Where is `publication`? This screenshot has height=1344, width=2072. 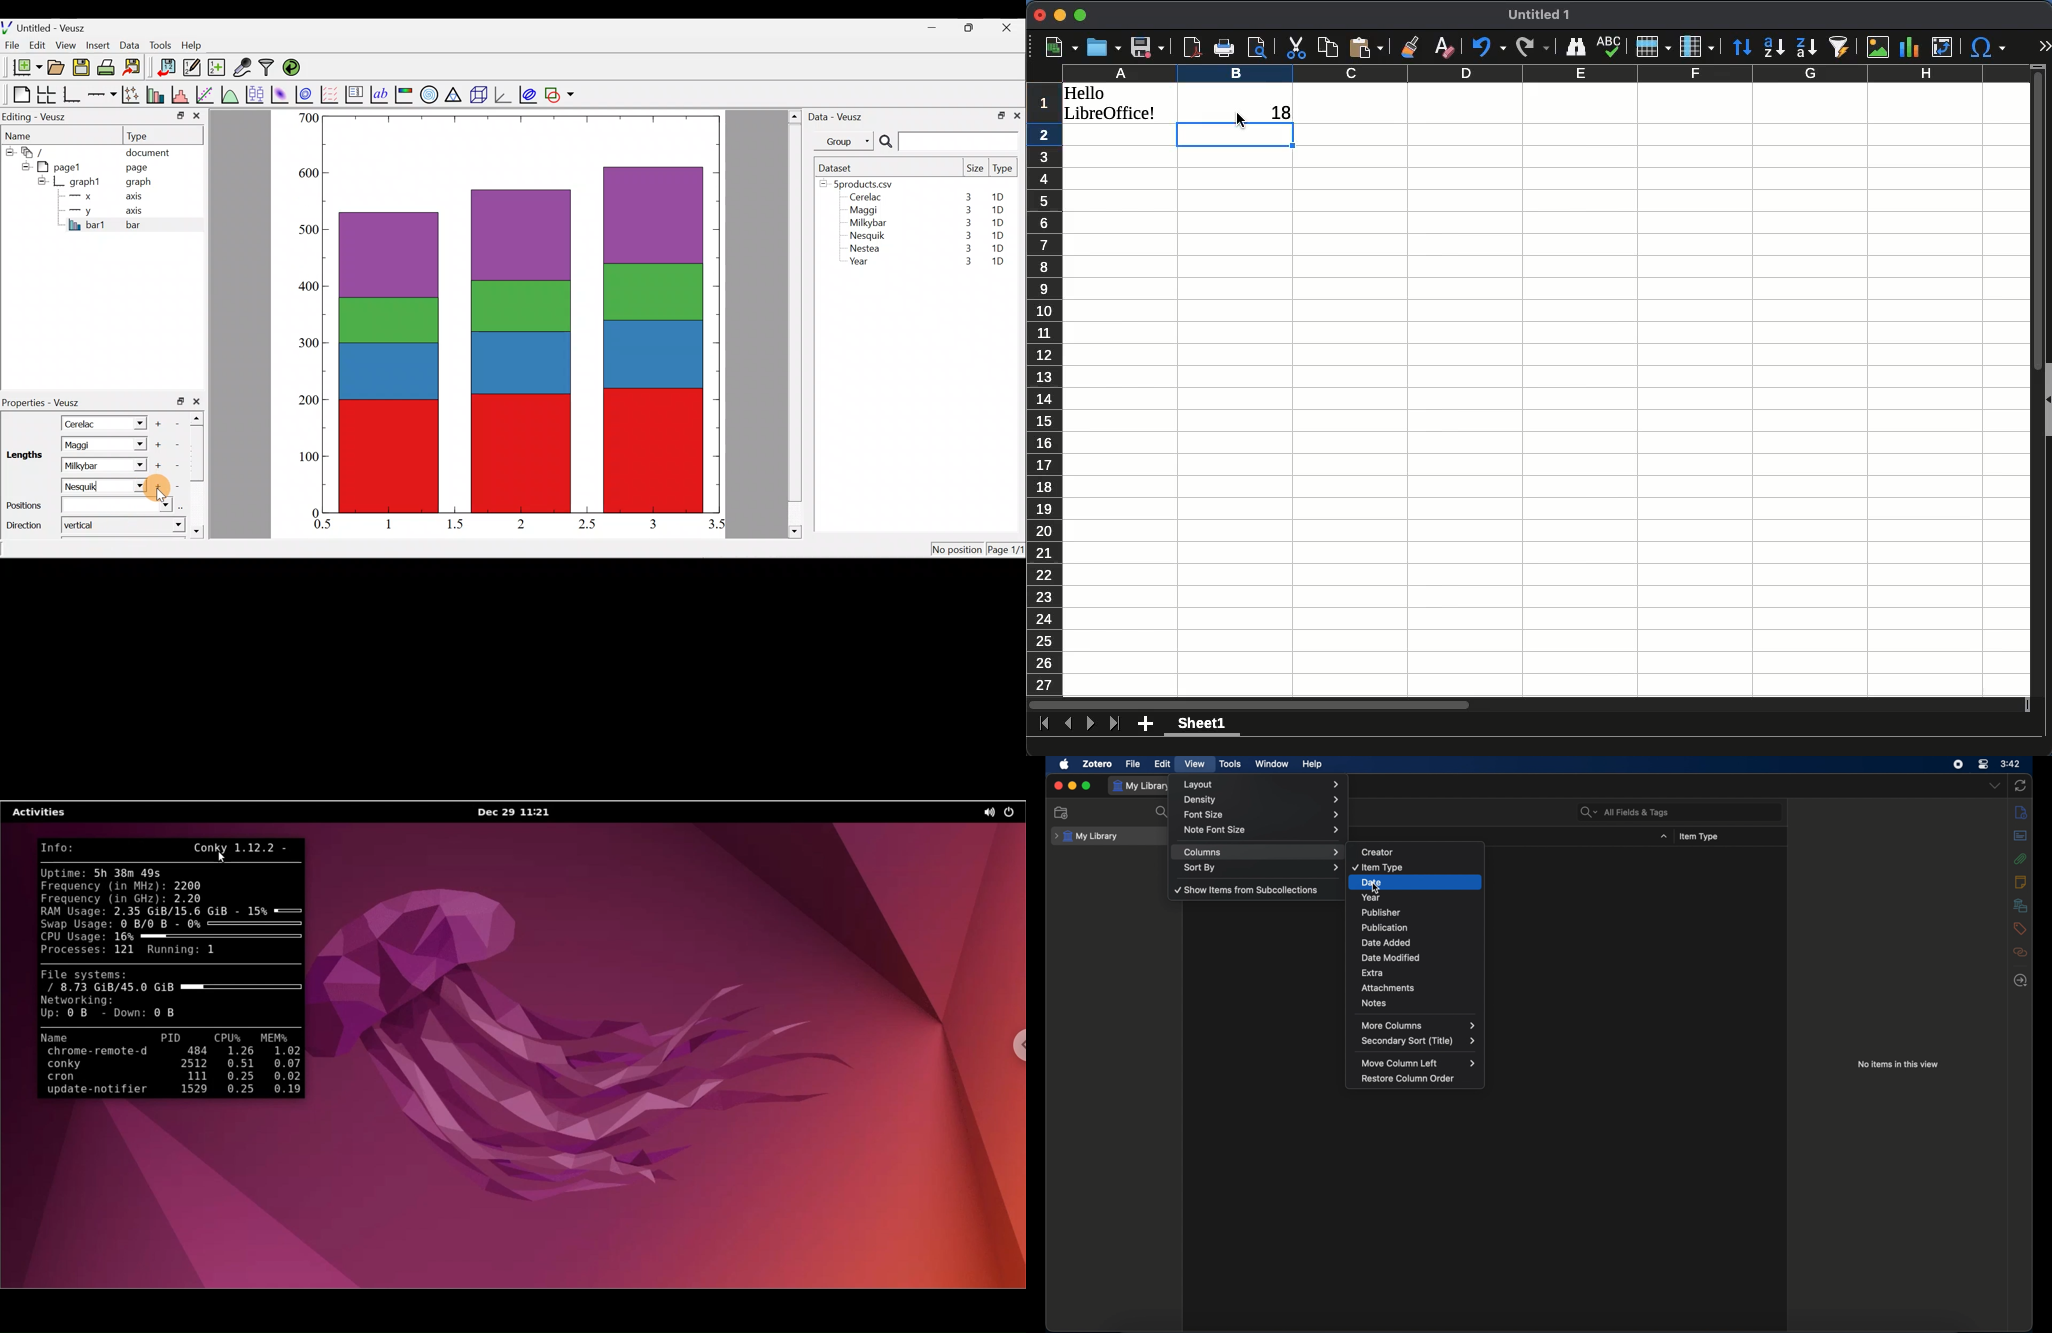 publication is located at coordinates (1418, 929).